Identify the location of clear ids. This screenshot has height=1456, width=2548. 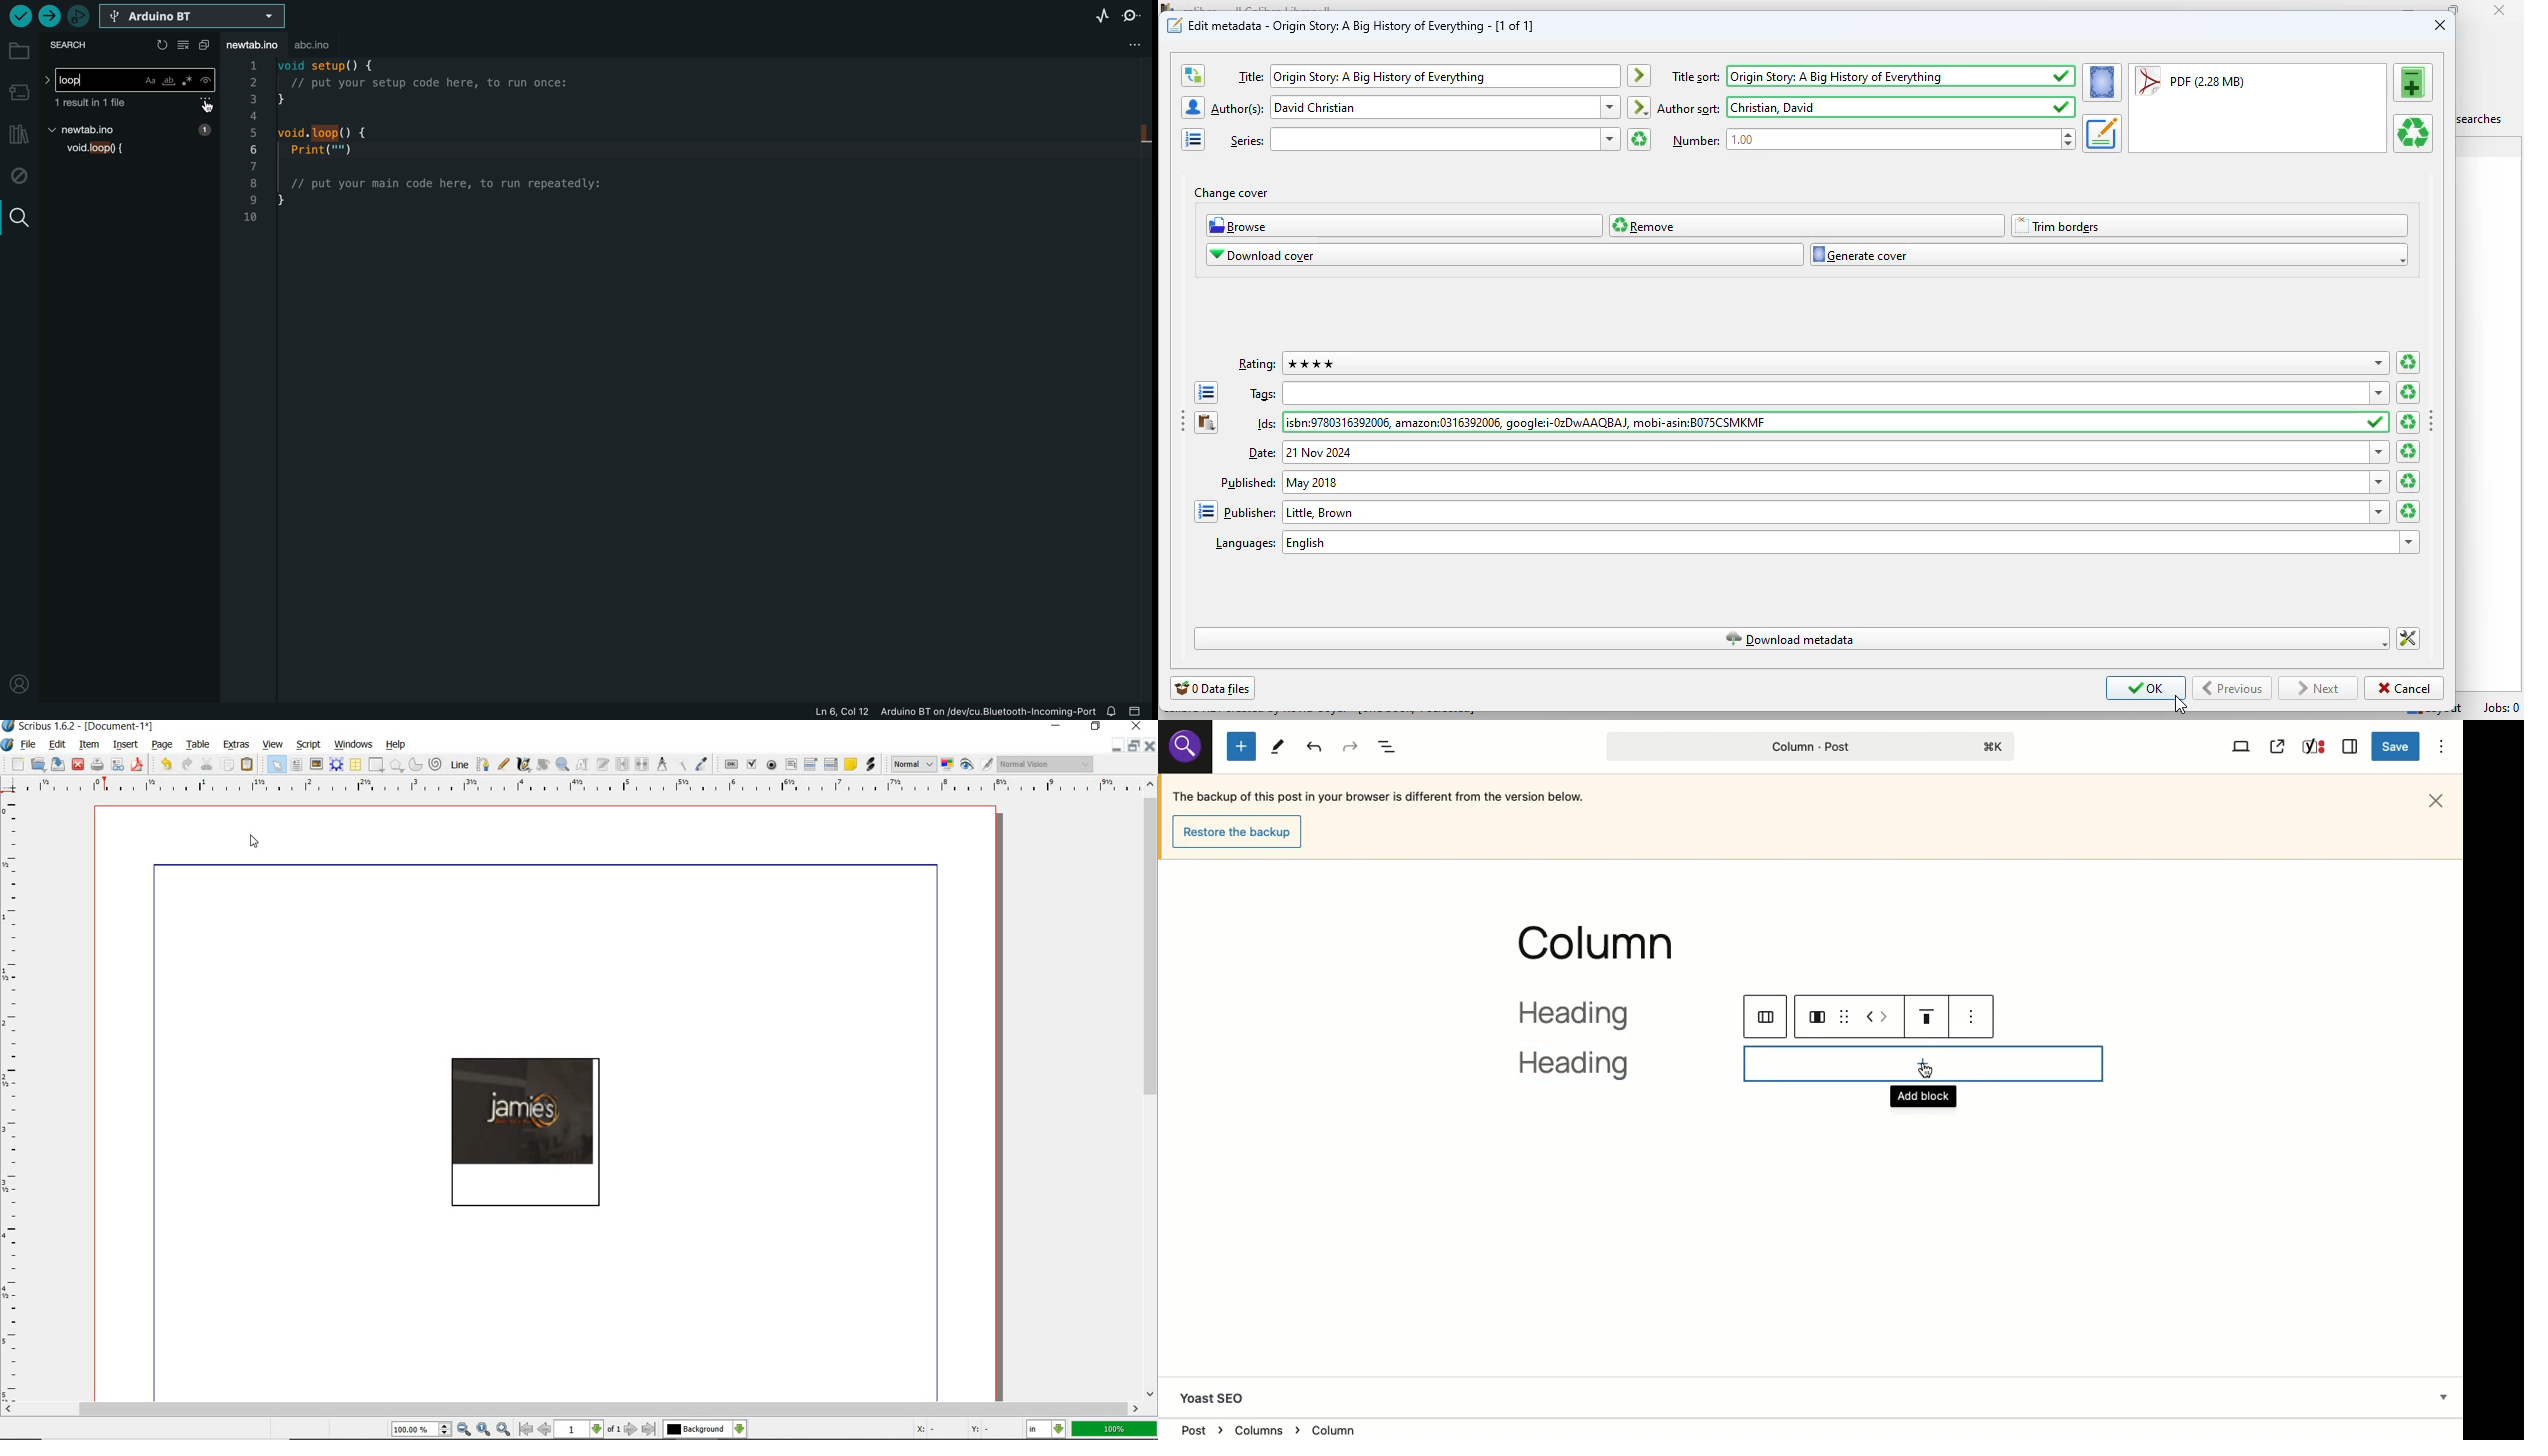
(2406, 422).